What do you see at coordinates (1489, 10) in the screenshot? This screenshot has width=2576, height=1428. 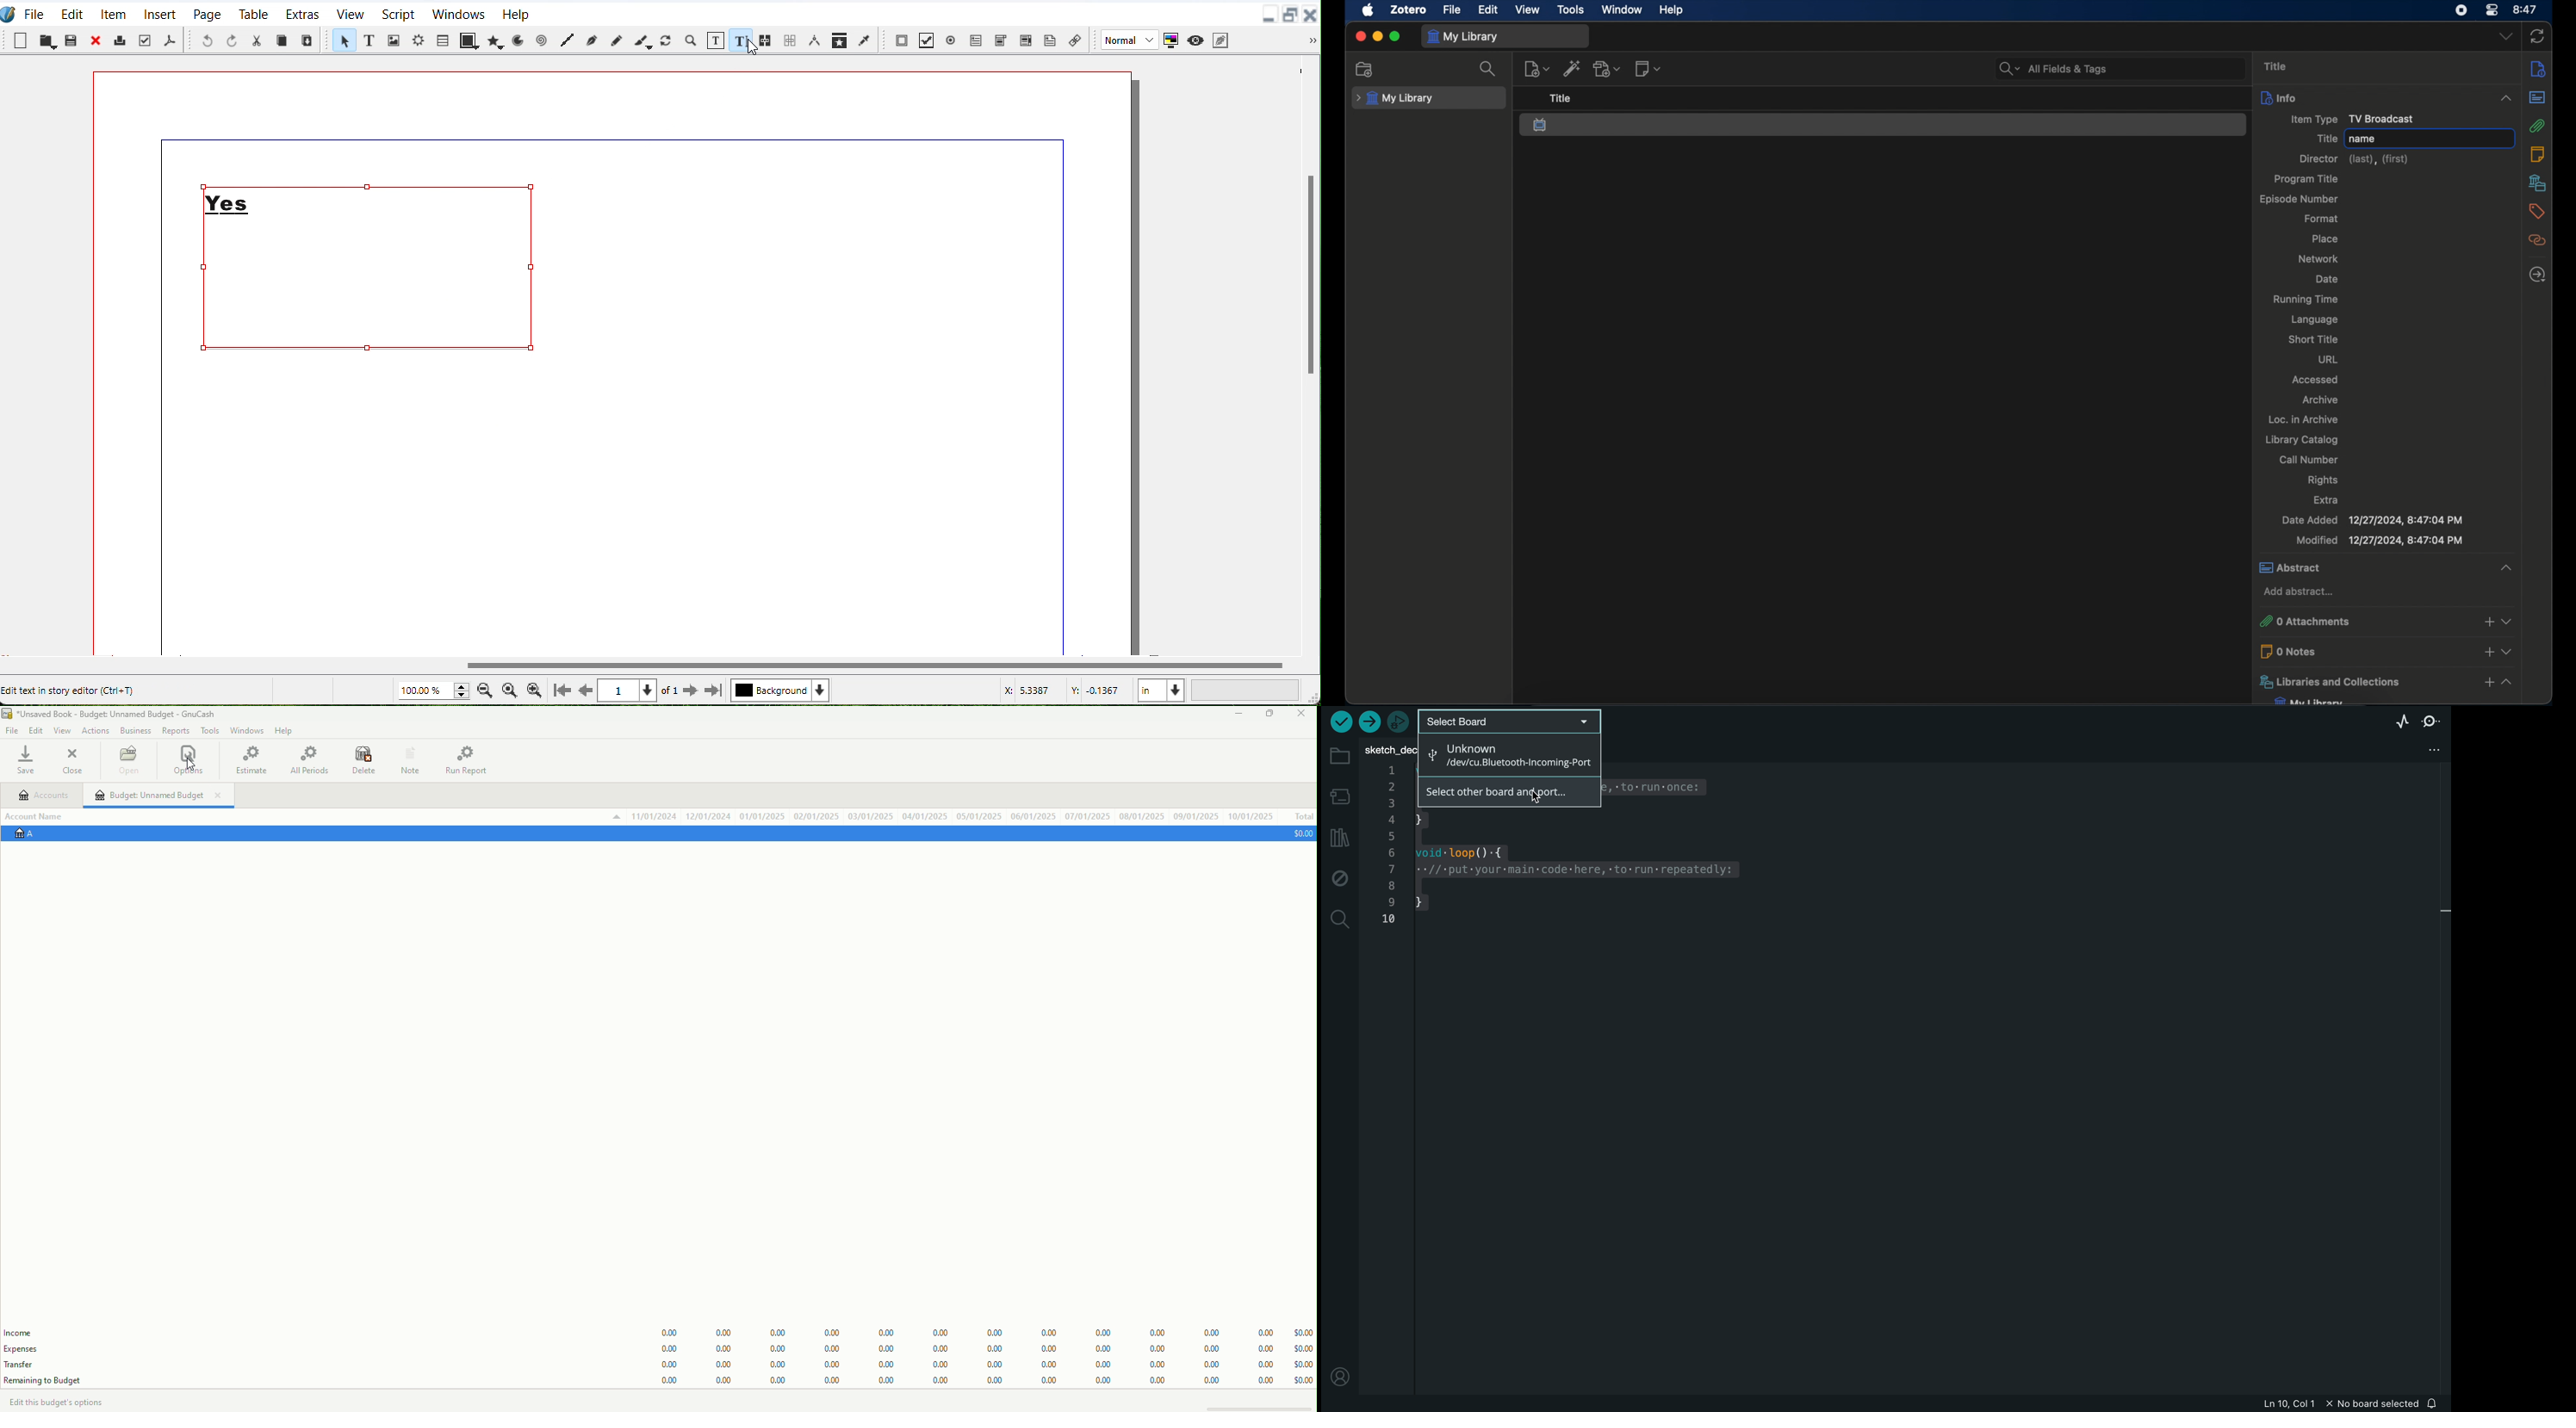 I see `edit` at bounding box center [1489, 10].